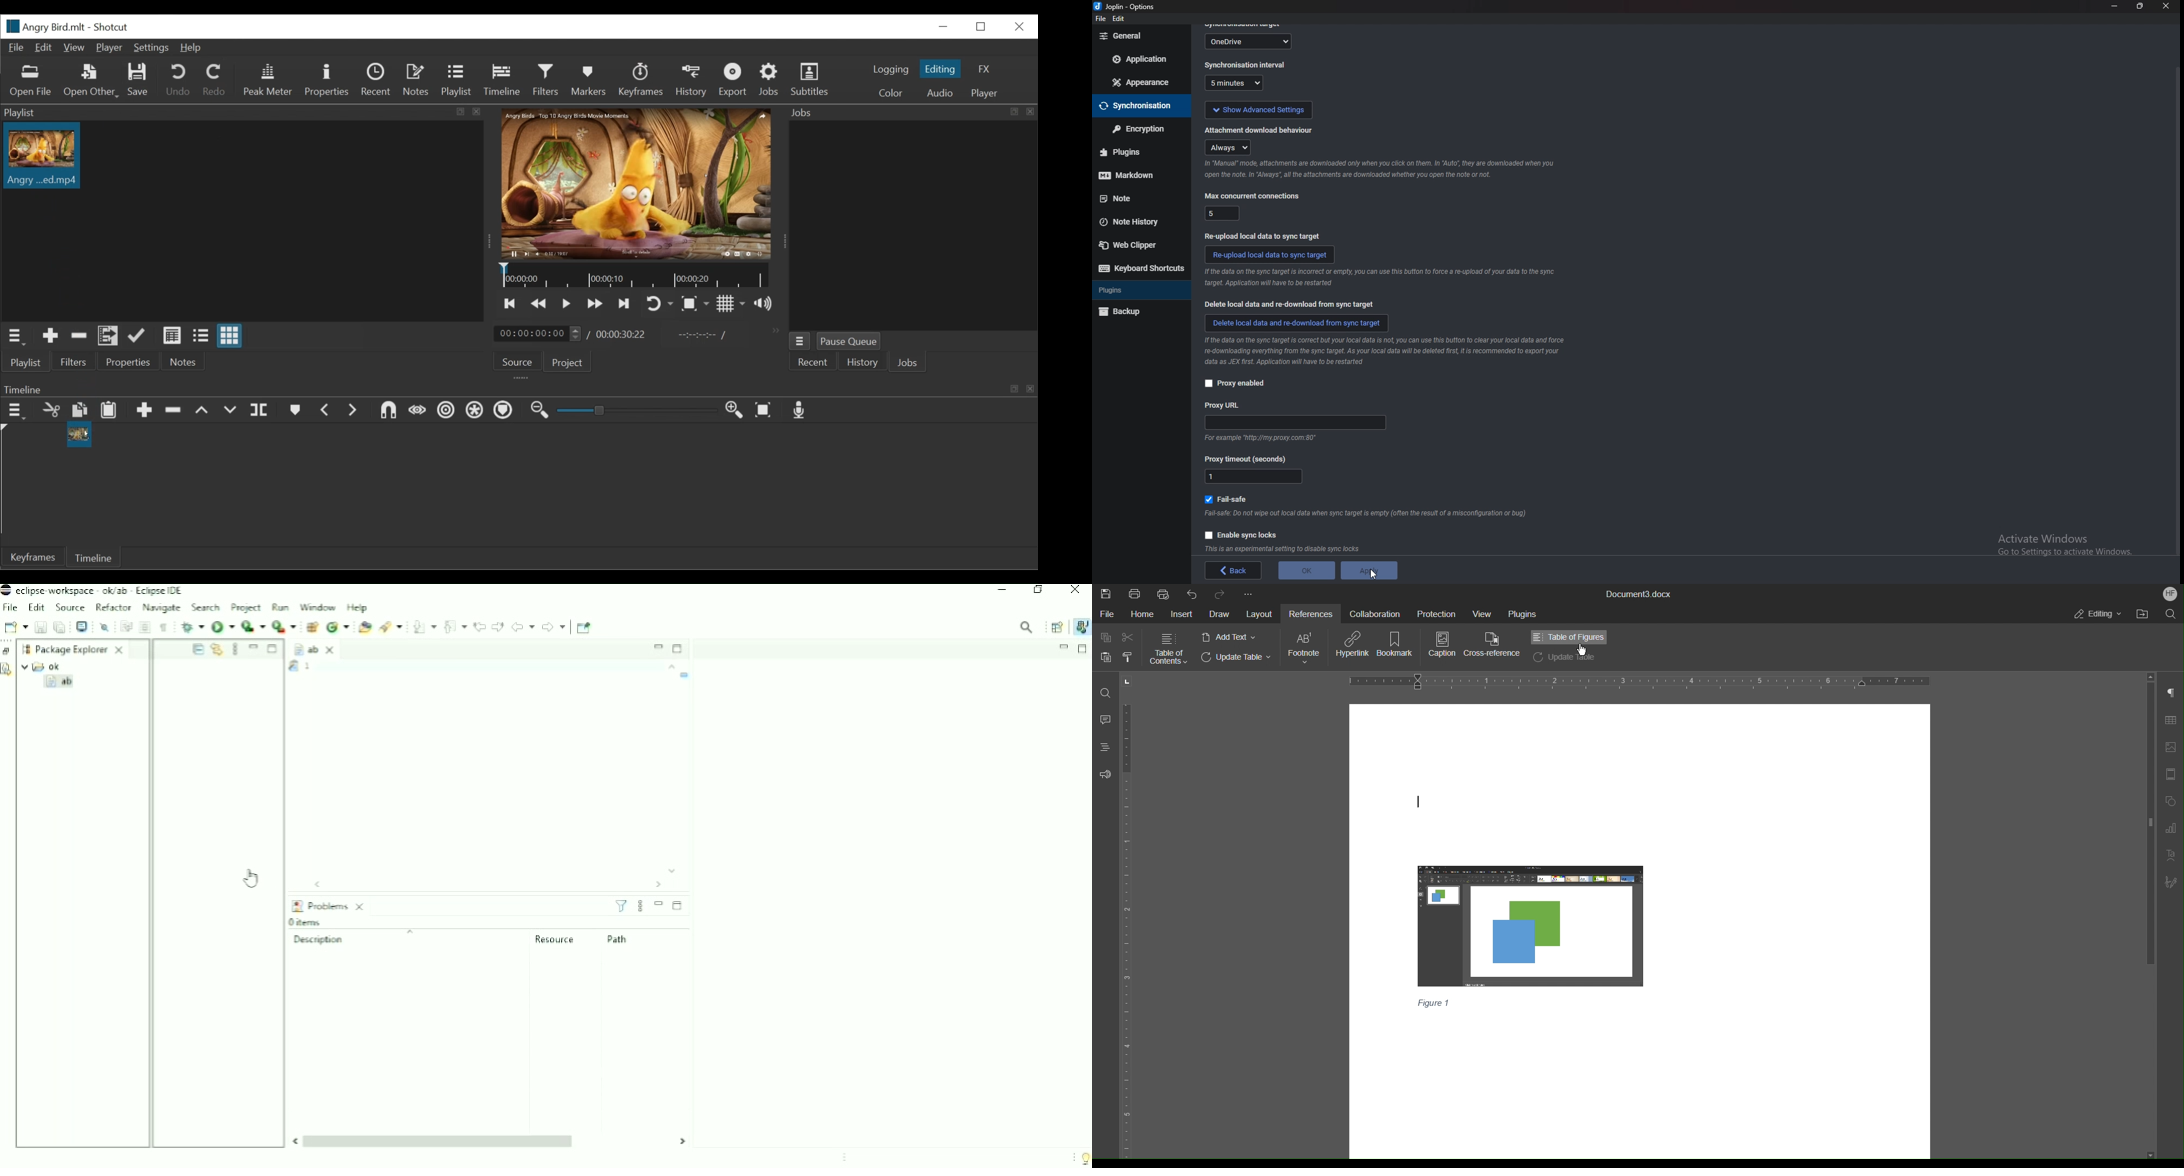 This screenshot has width=2184, height=1176. I want to click on Comment, so click(1105, 718).